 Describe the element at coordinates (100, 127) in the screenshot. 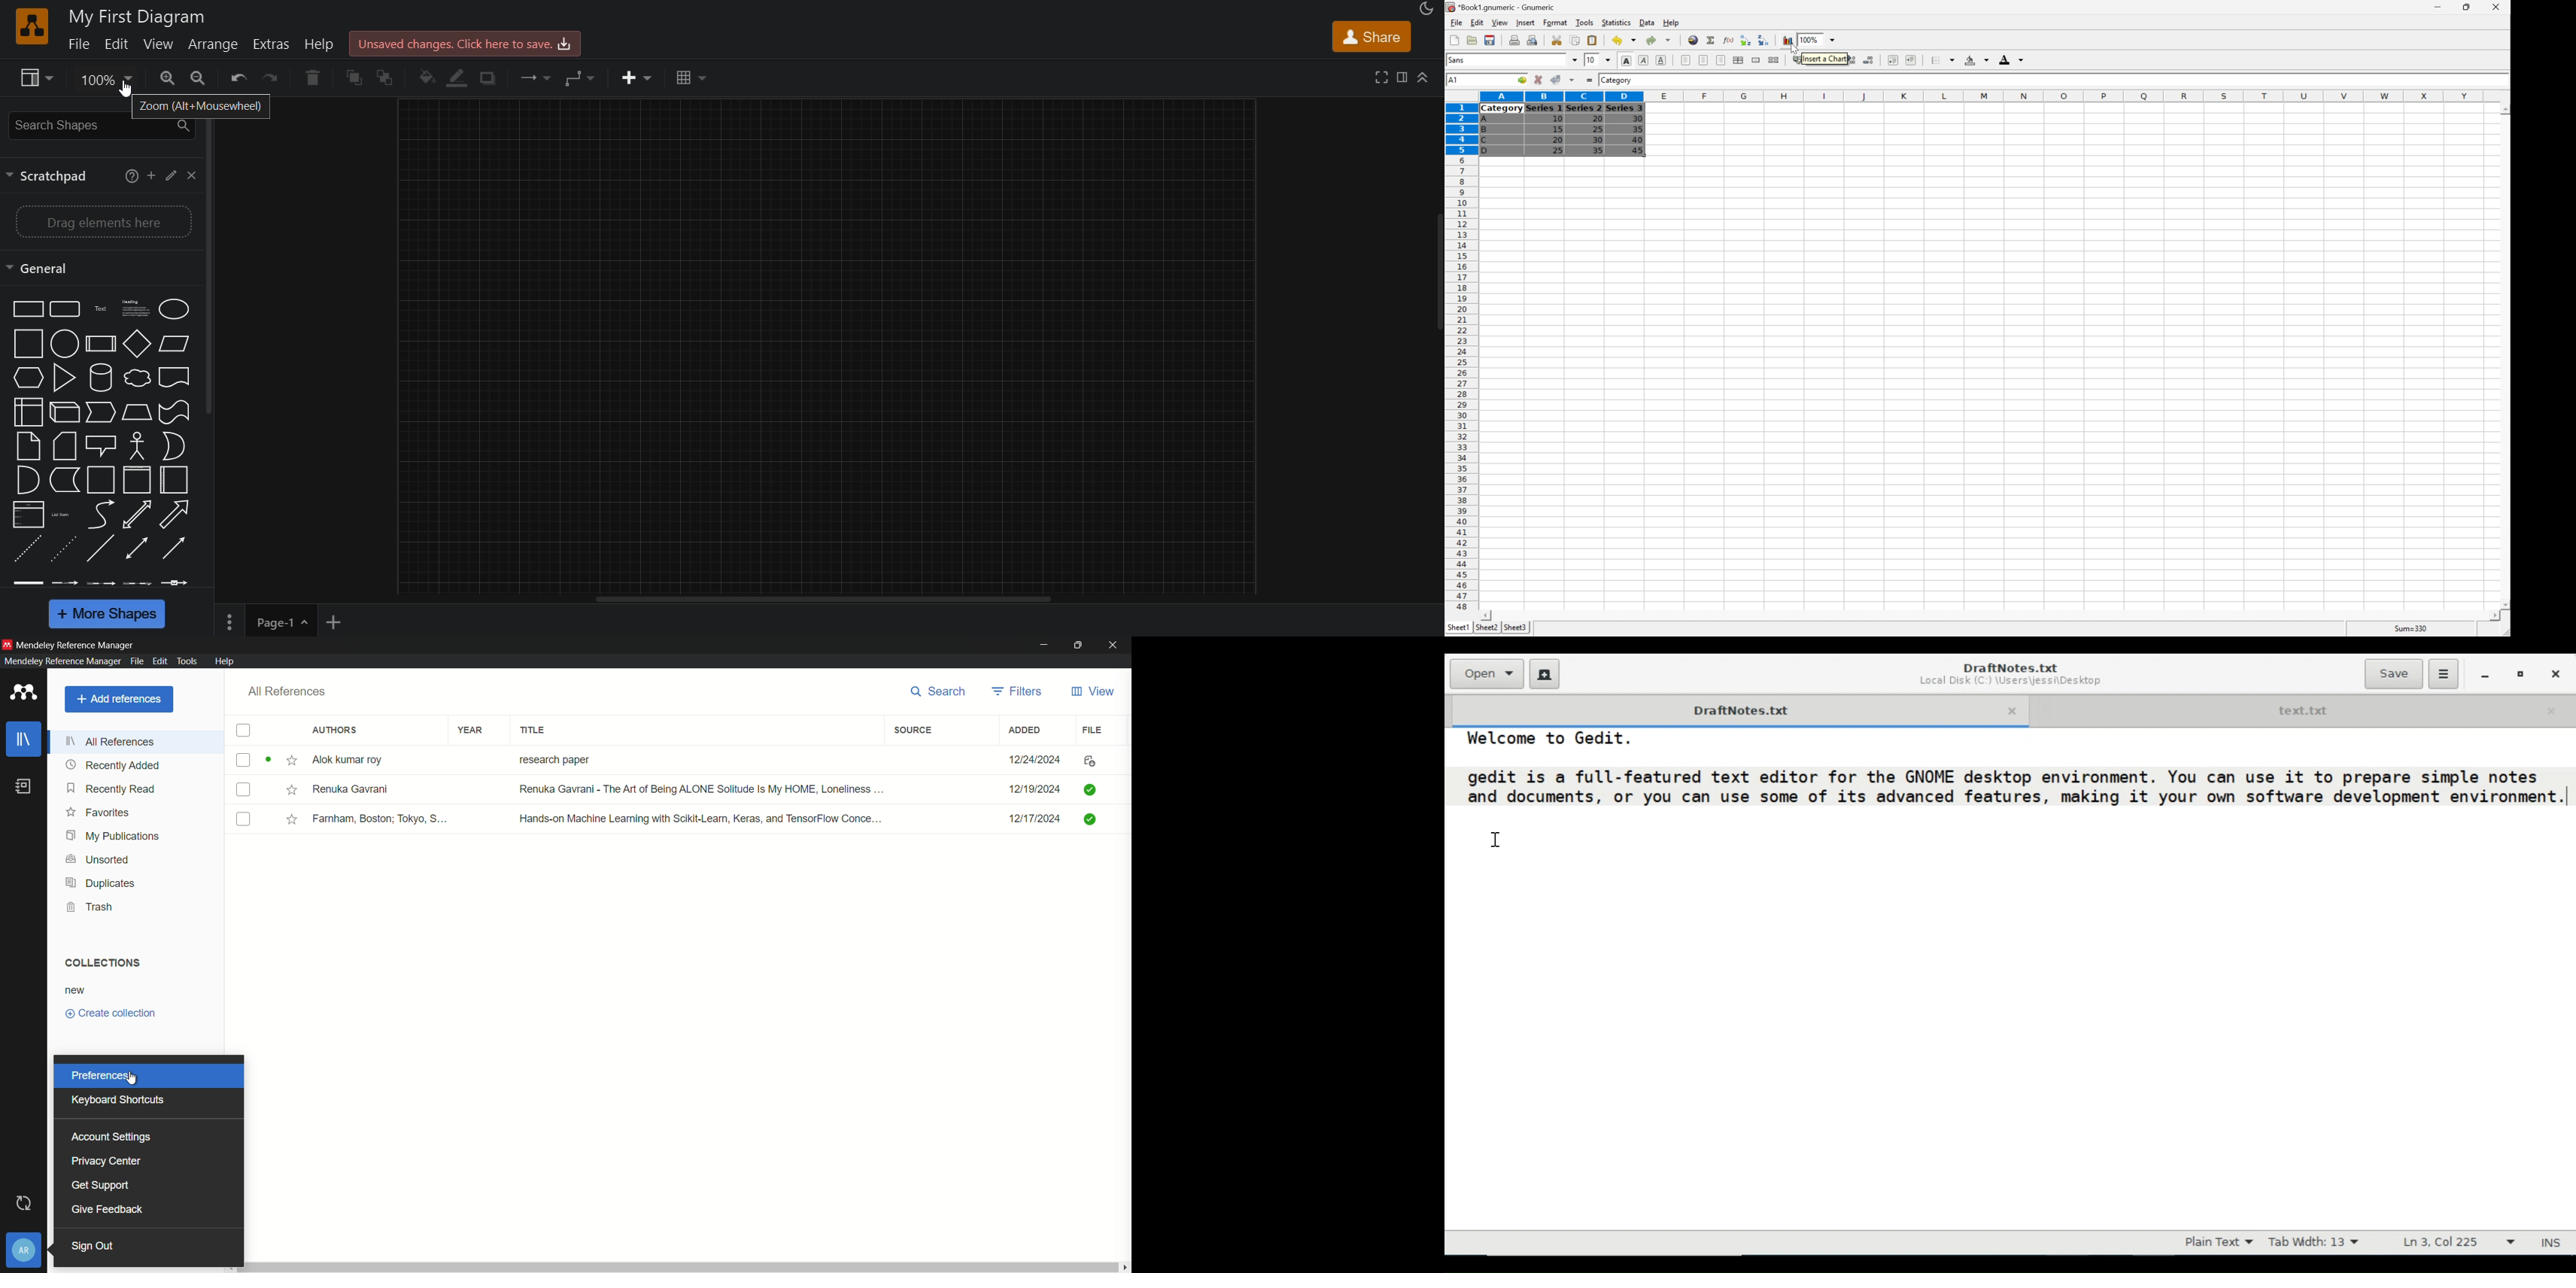

I see `search shapes` at that location.